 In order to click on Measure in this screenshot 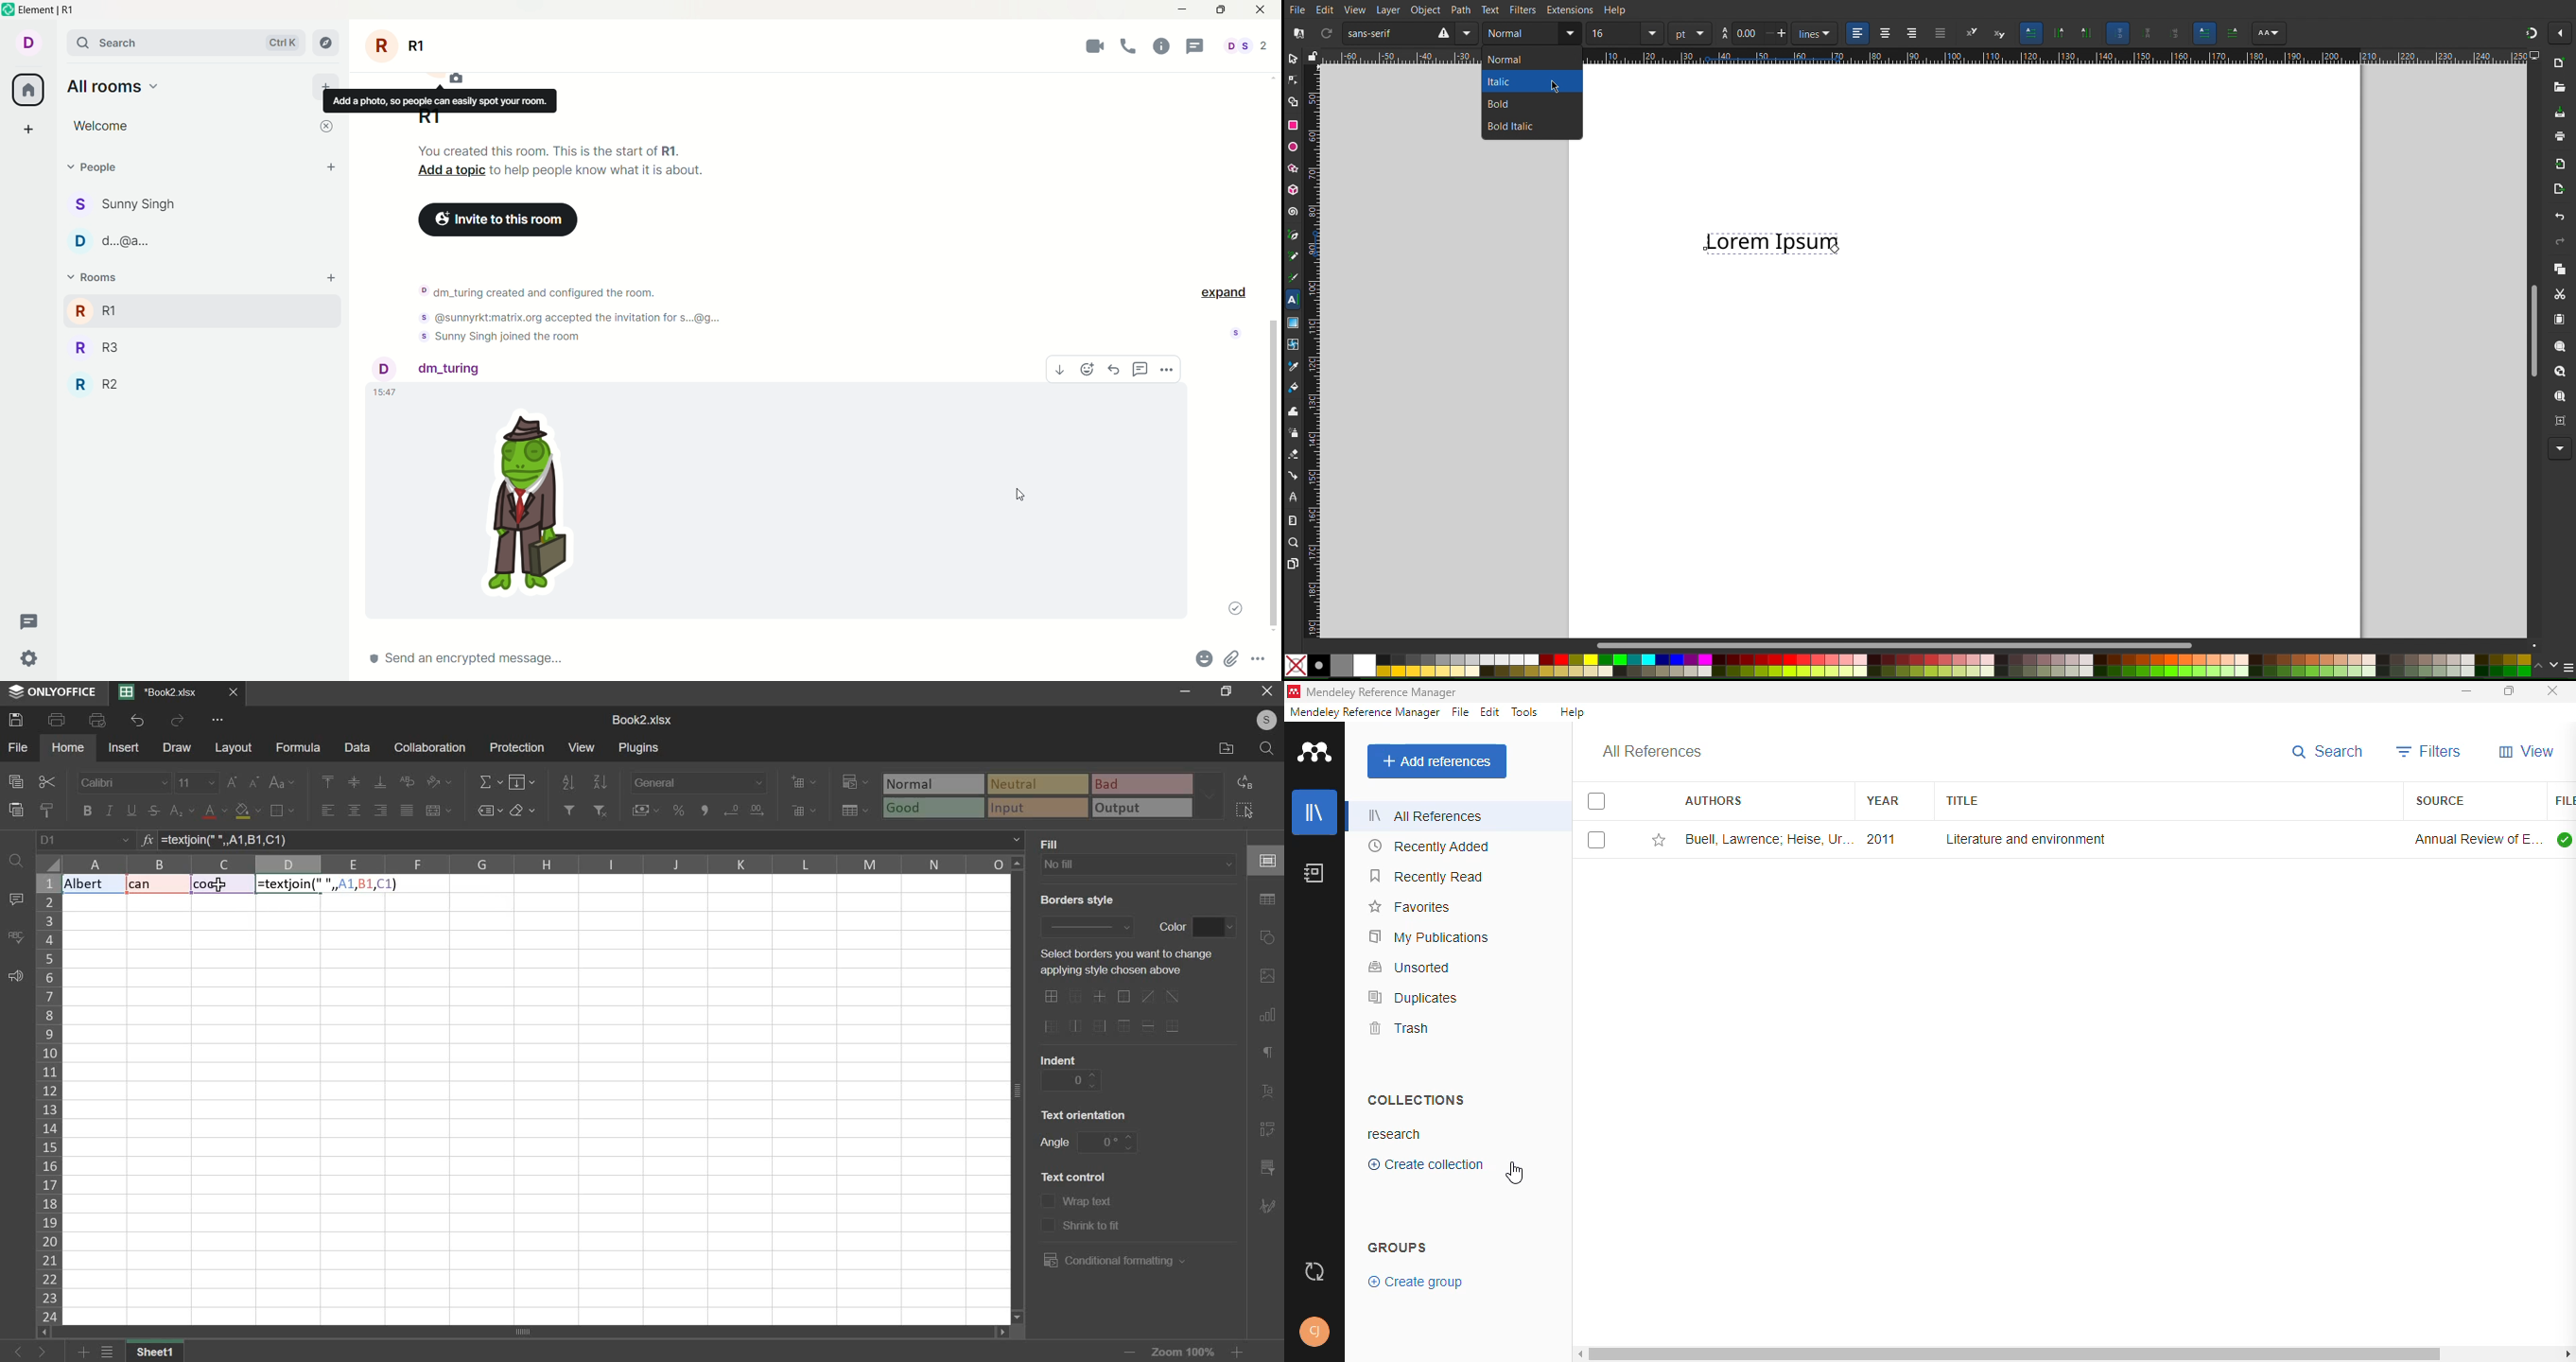, I will do `click(1292, 522)`.